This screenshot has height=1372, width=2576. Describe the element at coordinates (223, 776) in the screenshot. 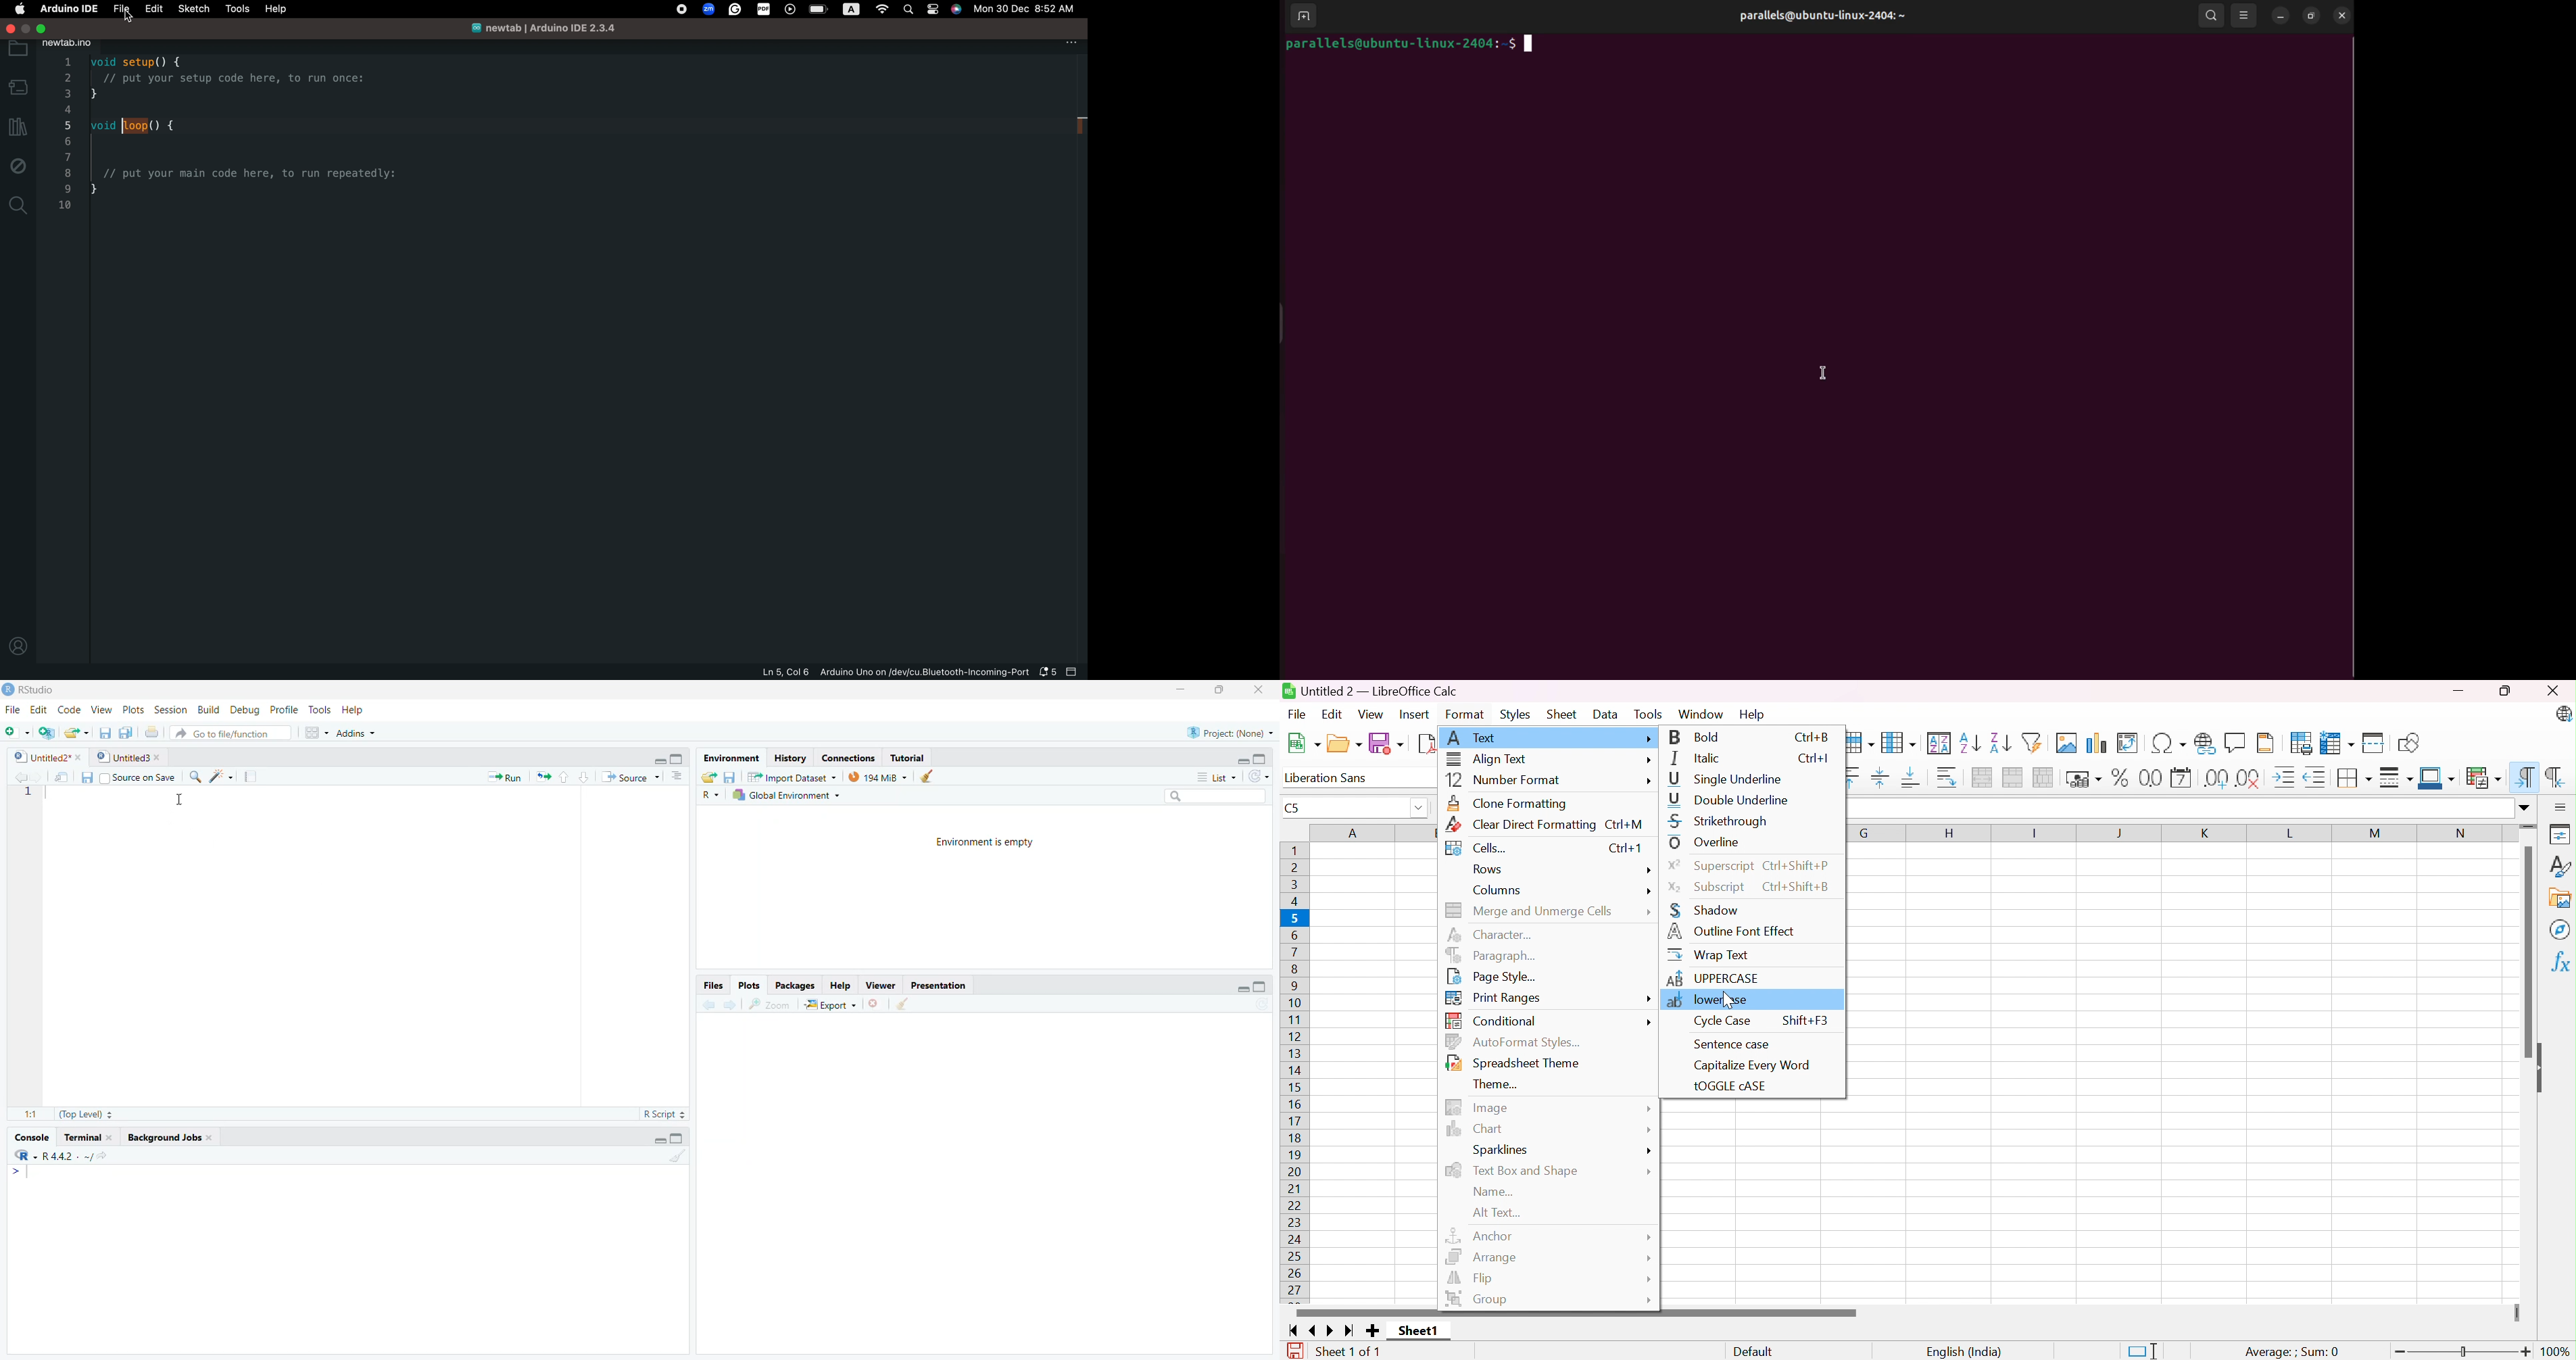

I see `code tools` at that location.